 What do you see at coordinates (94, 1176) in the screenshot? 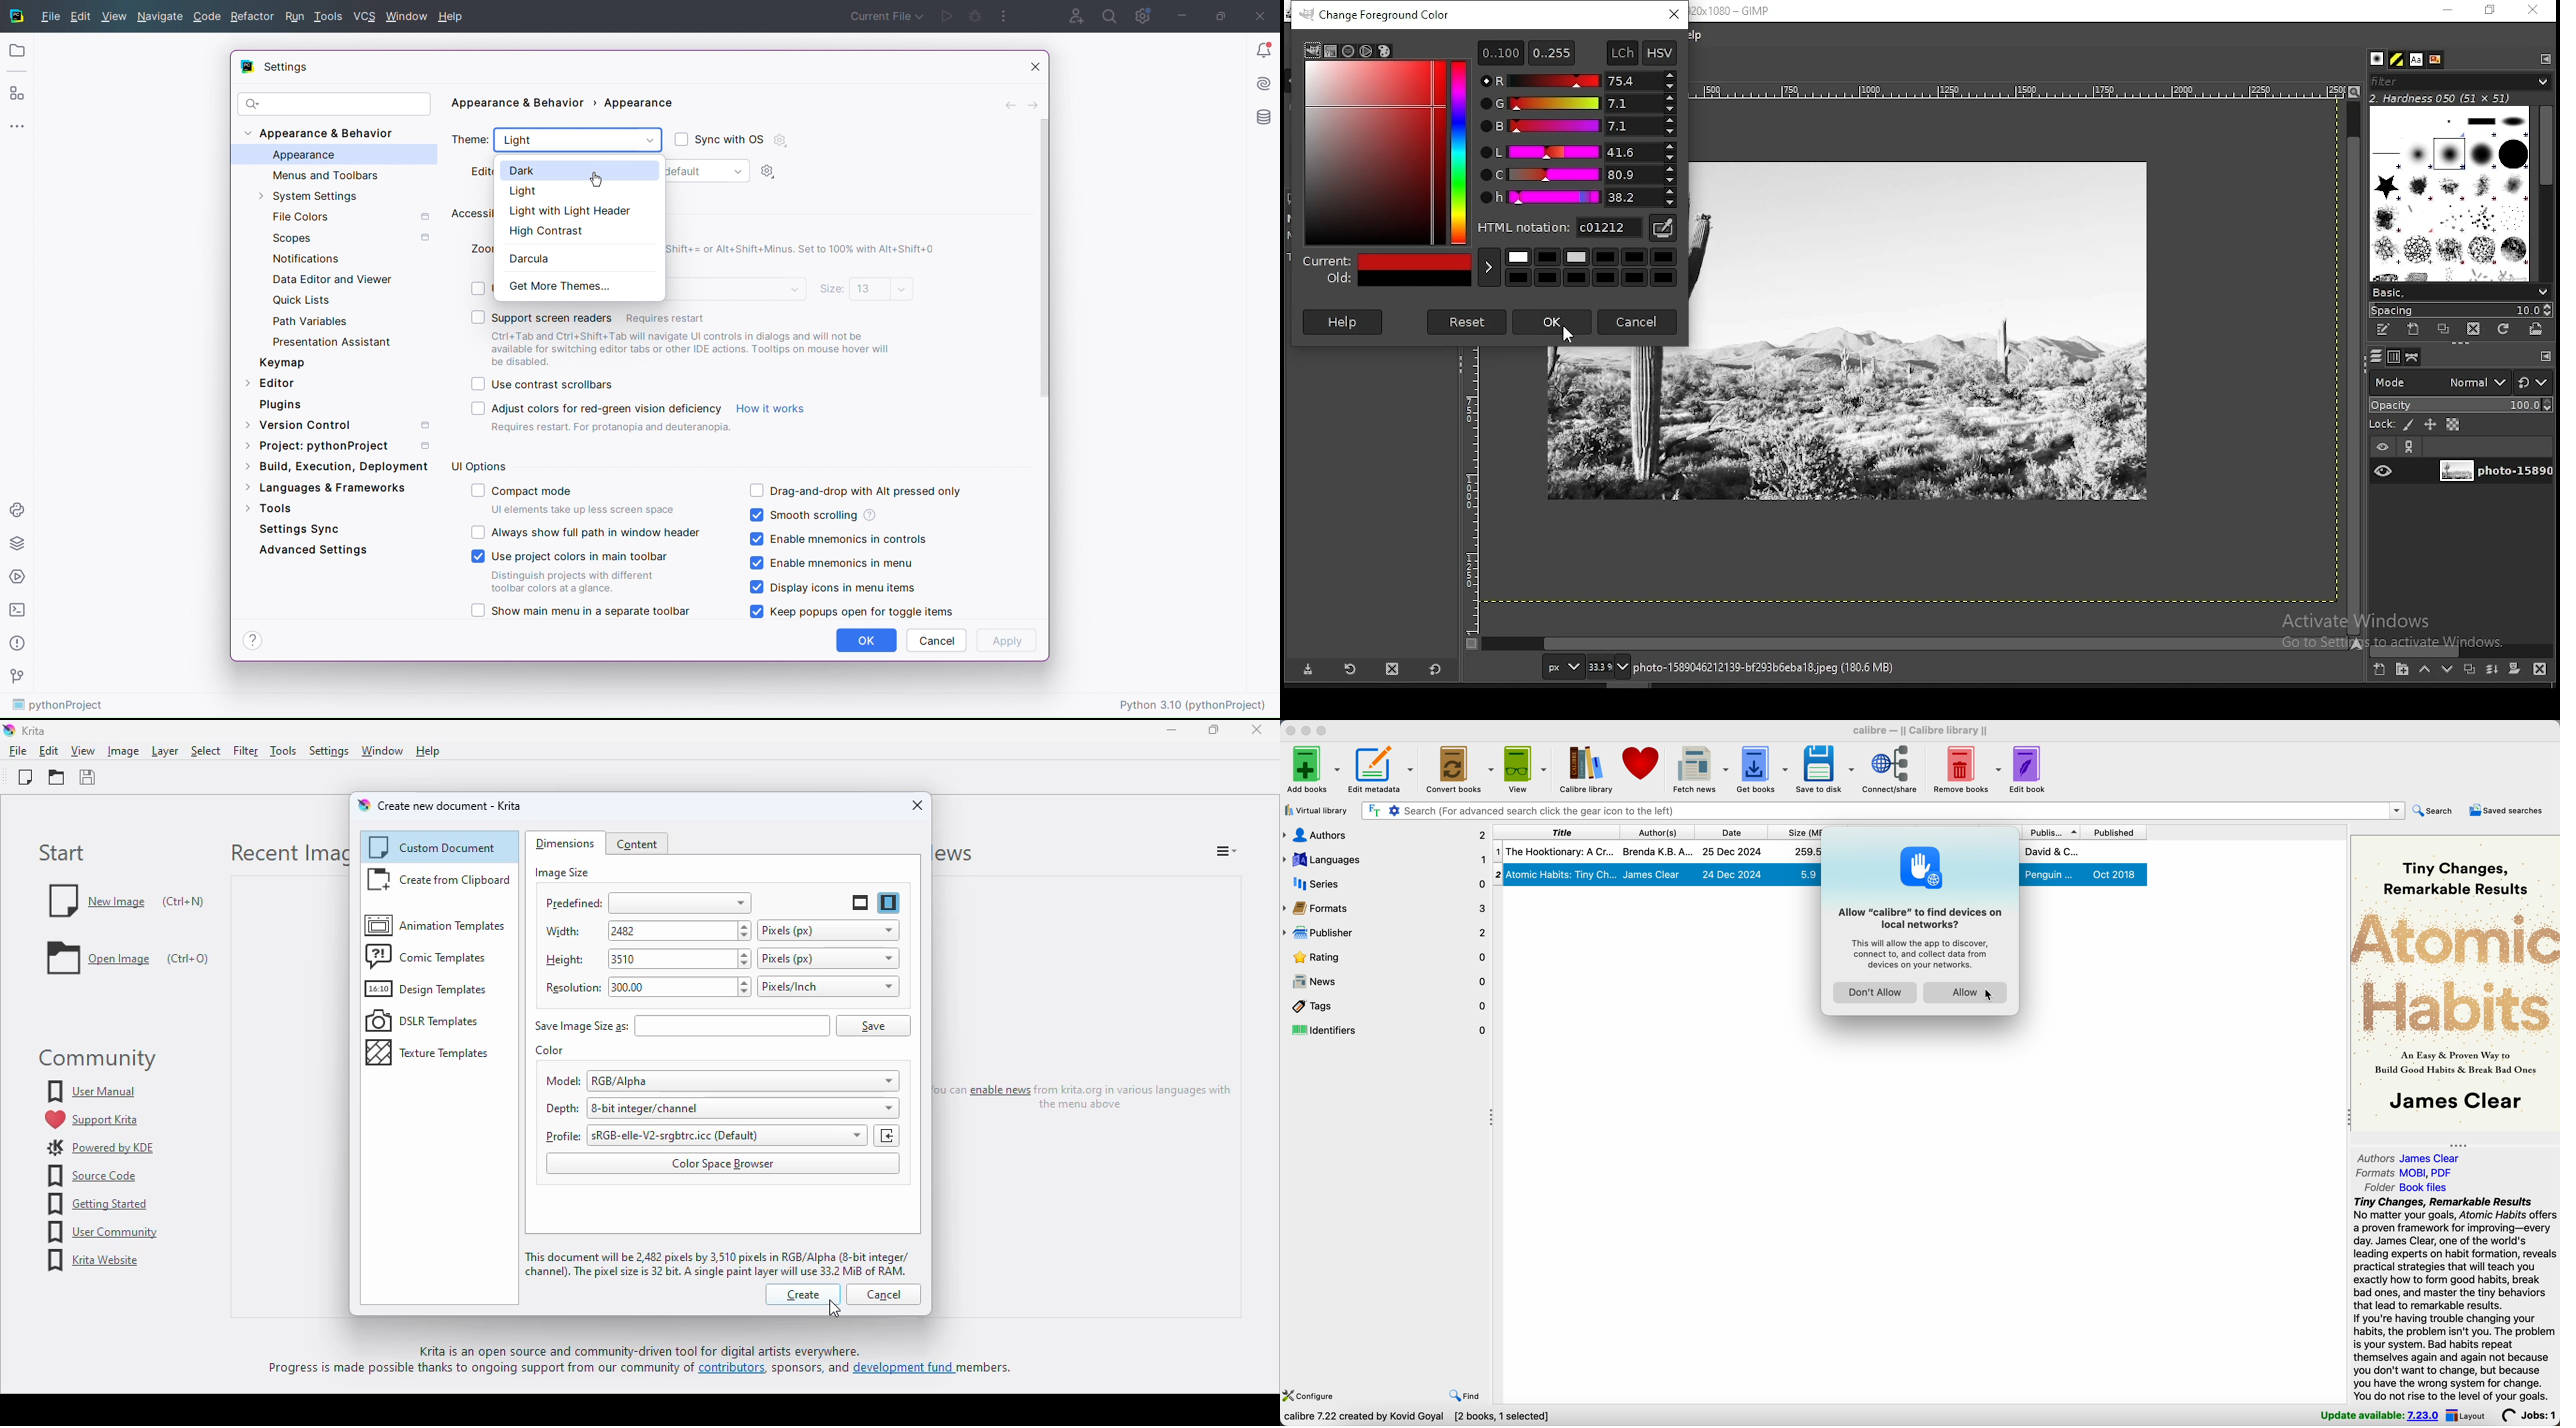
I see `source code` at bounding box center [94, 1176].